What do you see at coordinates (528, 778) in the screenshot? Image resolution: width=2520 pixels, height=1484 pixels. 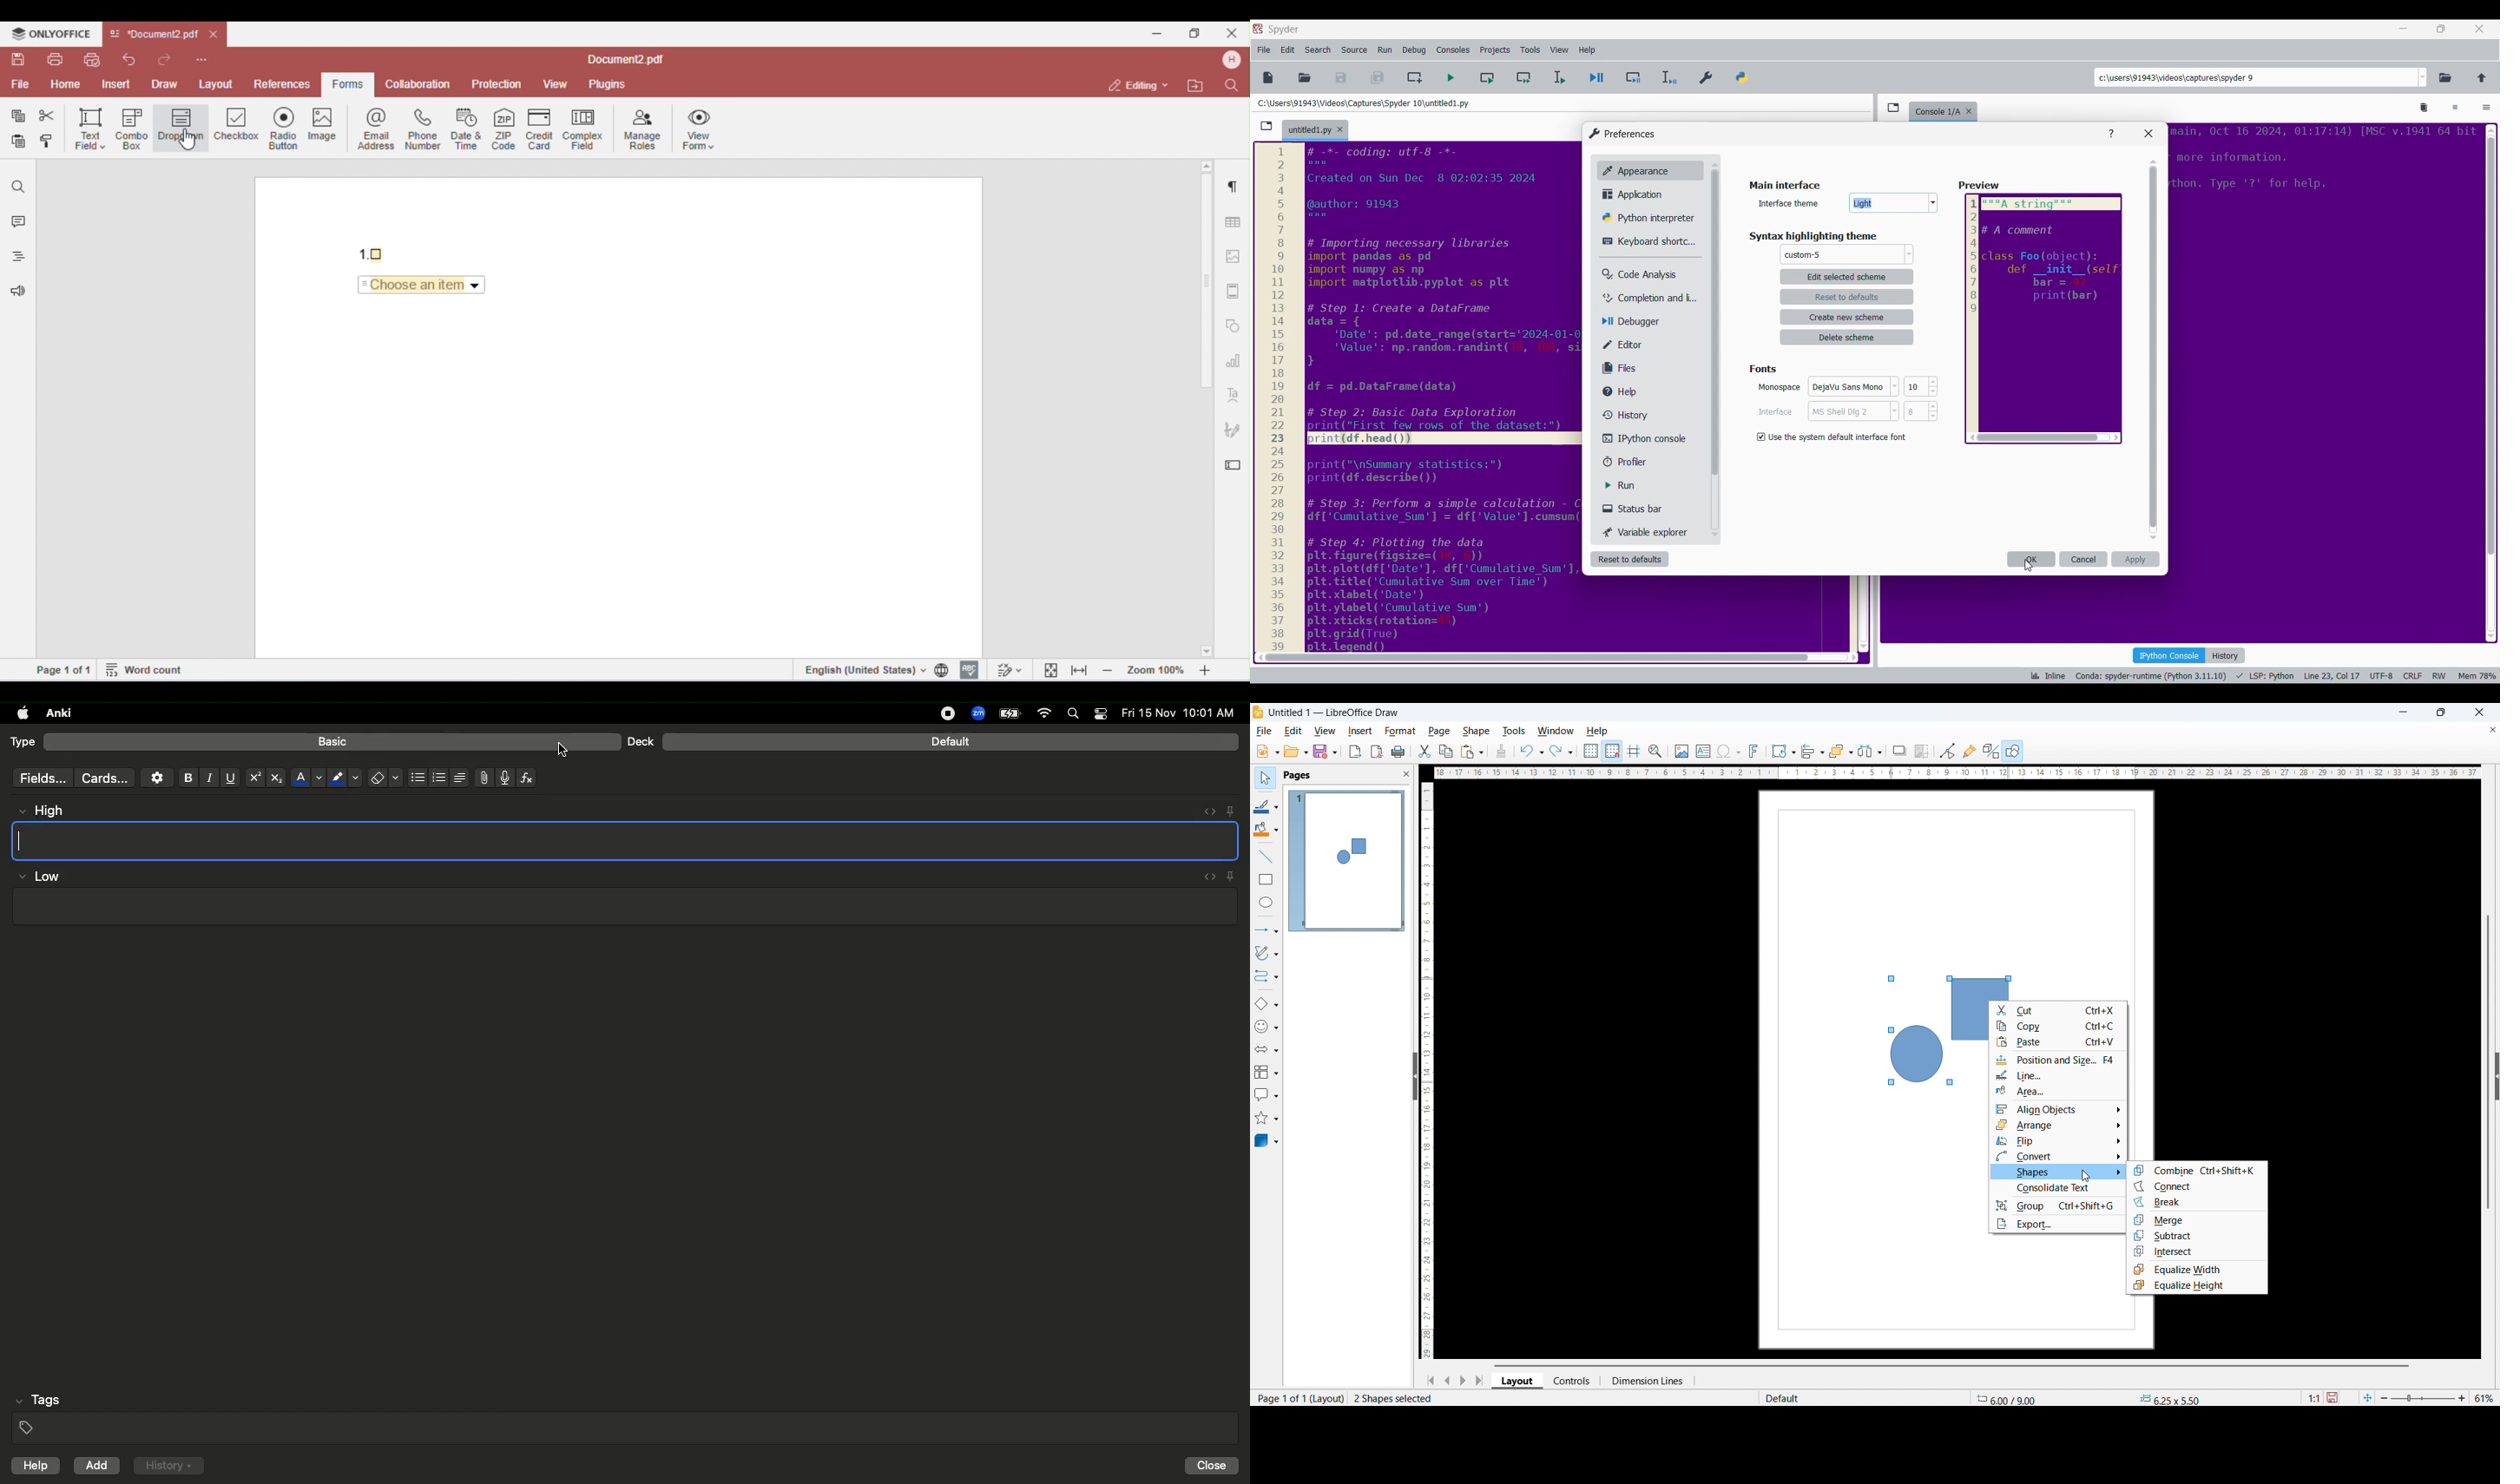 I see `Function` at bounding box center [528, 778].